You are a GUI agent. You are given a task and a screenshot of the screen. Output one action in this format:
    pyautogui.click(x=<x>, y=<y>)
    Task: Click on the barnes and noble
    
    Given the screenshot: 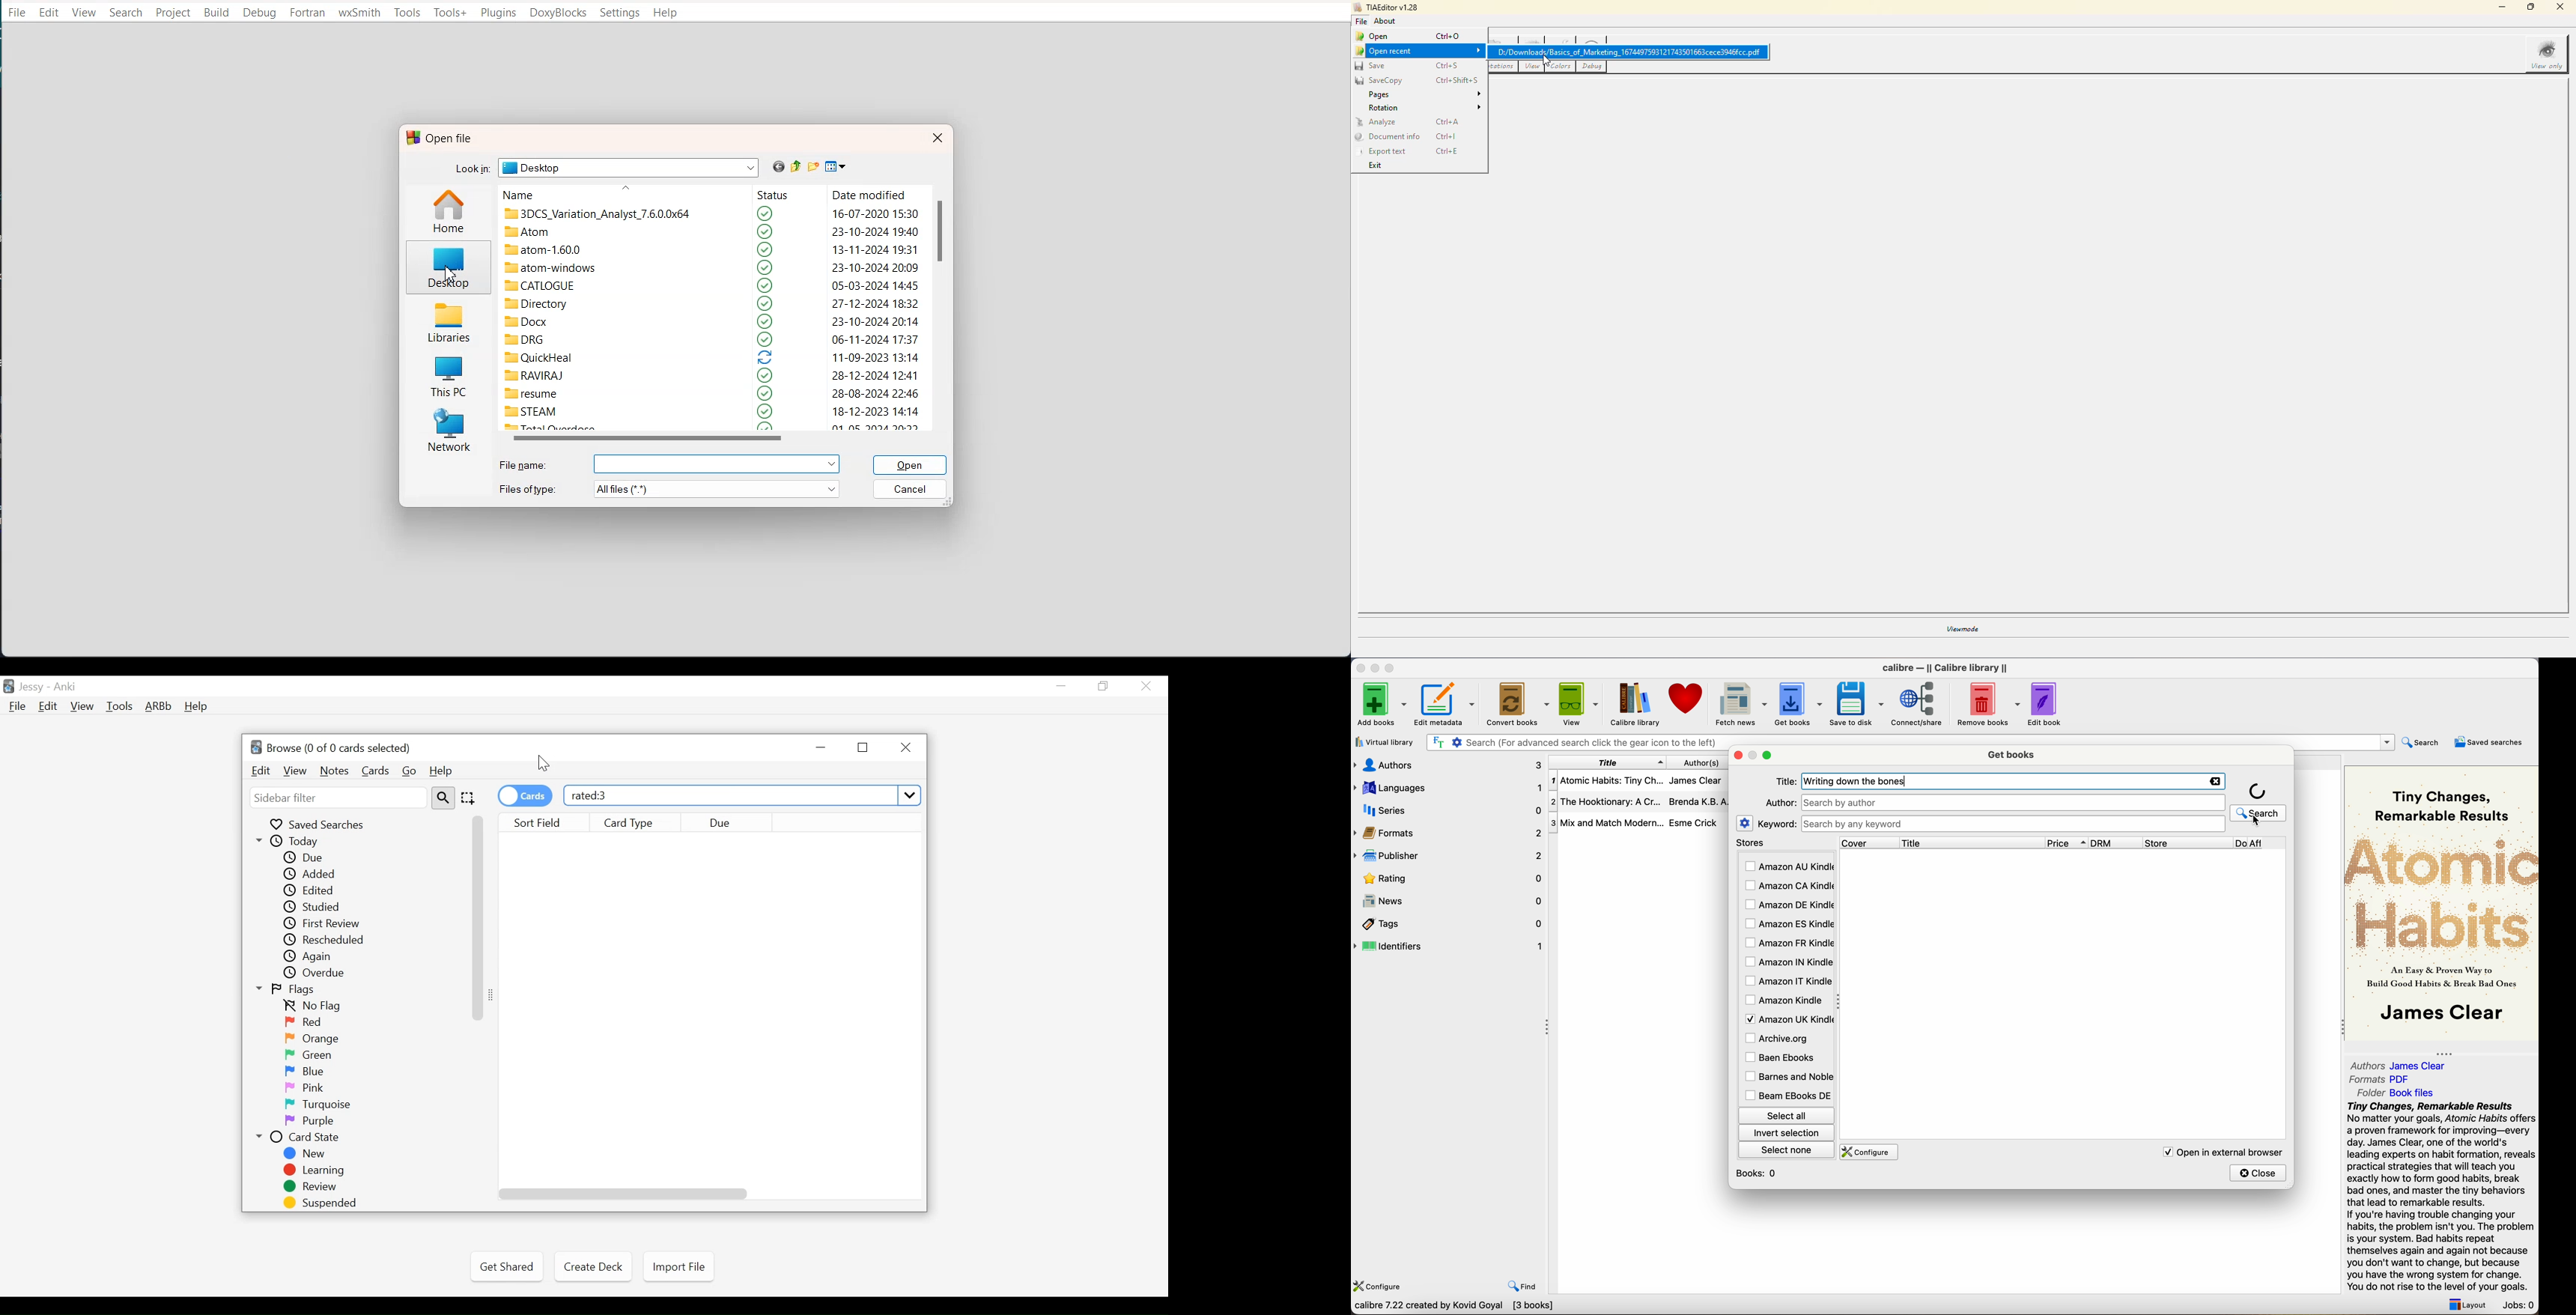 What is the action you would take?
    pyautogui.click(x=1786, y=1077)
    